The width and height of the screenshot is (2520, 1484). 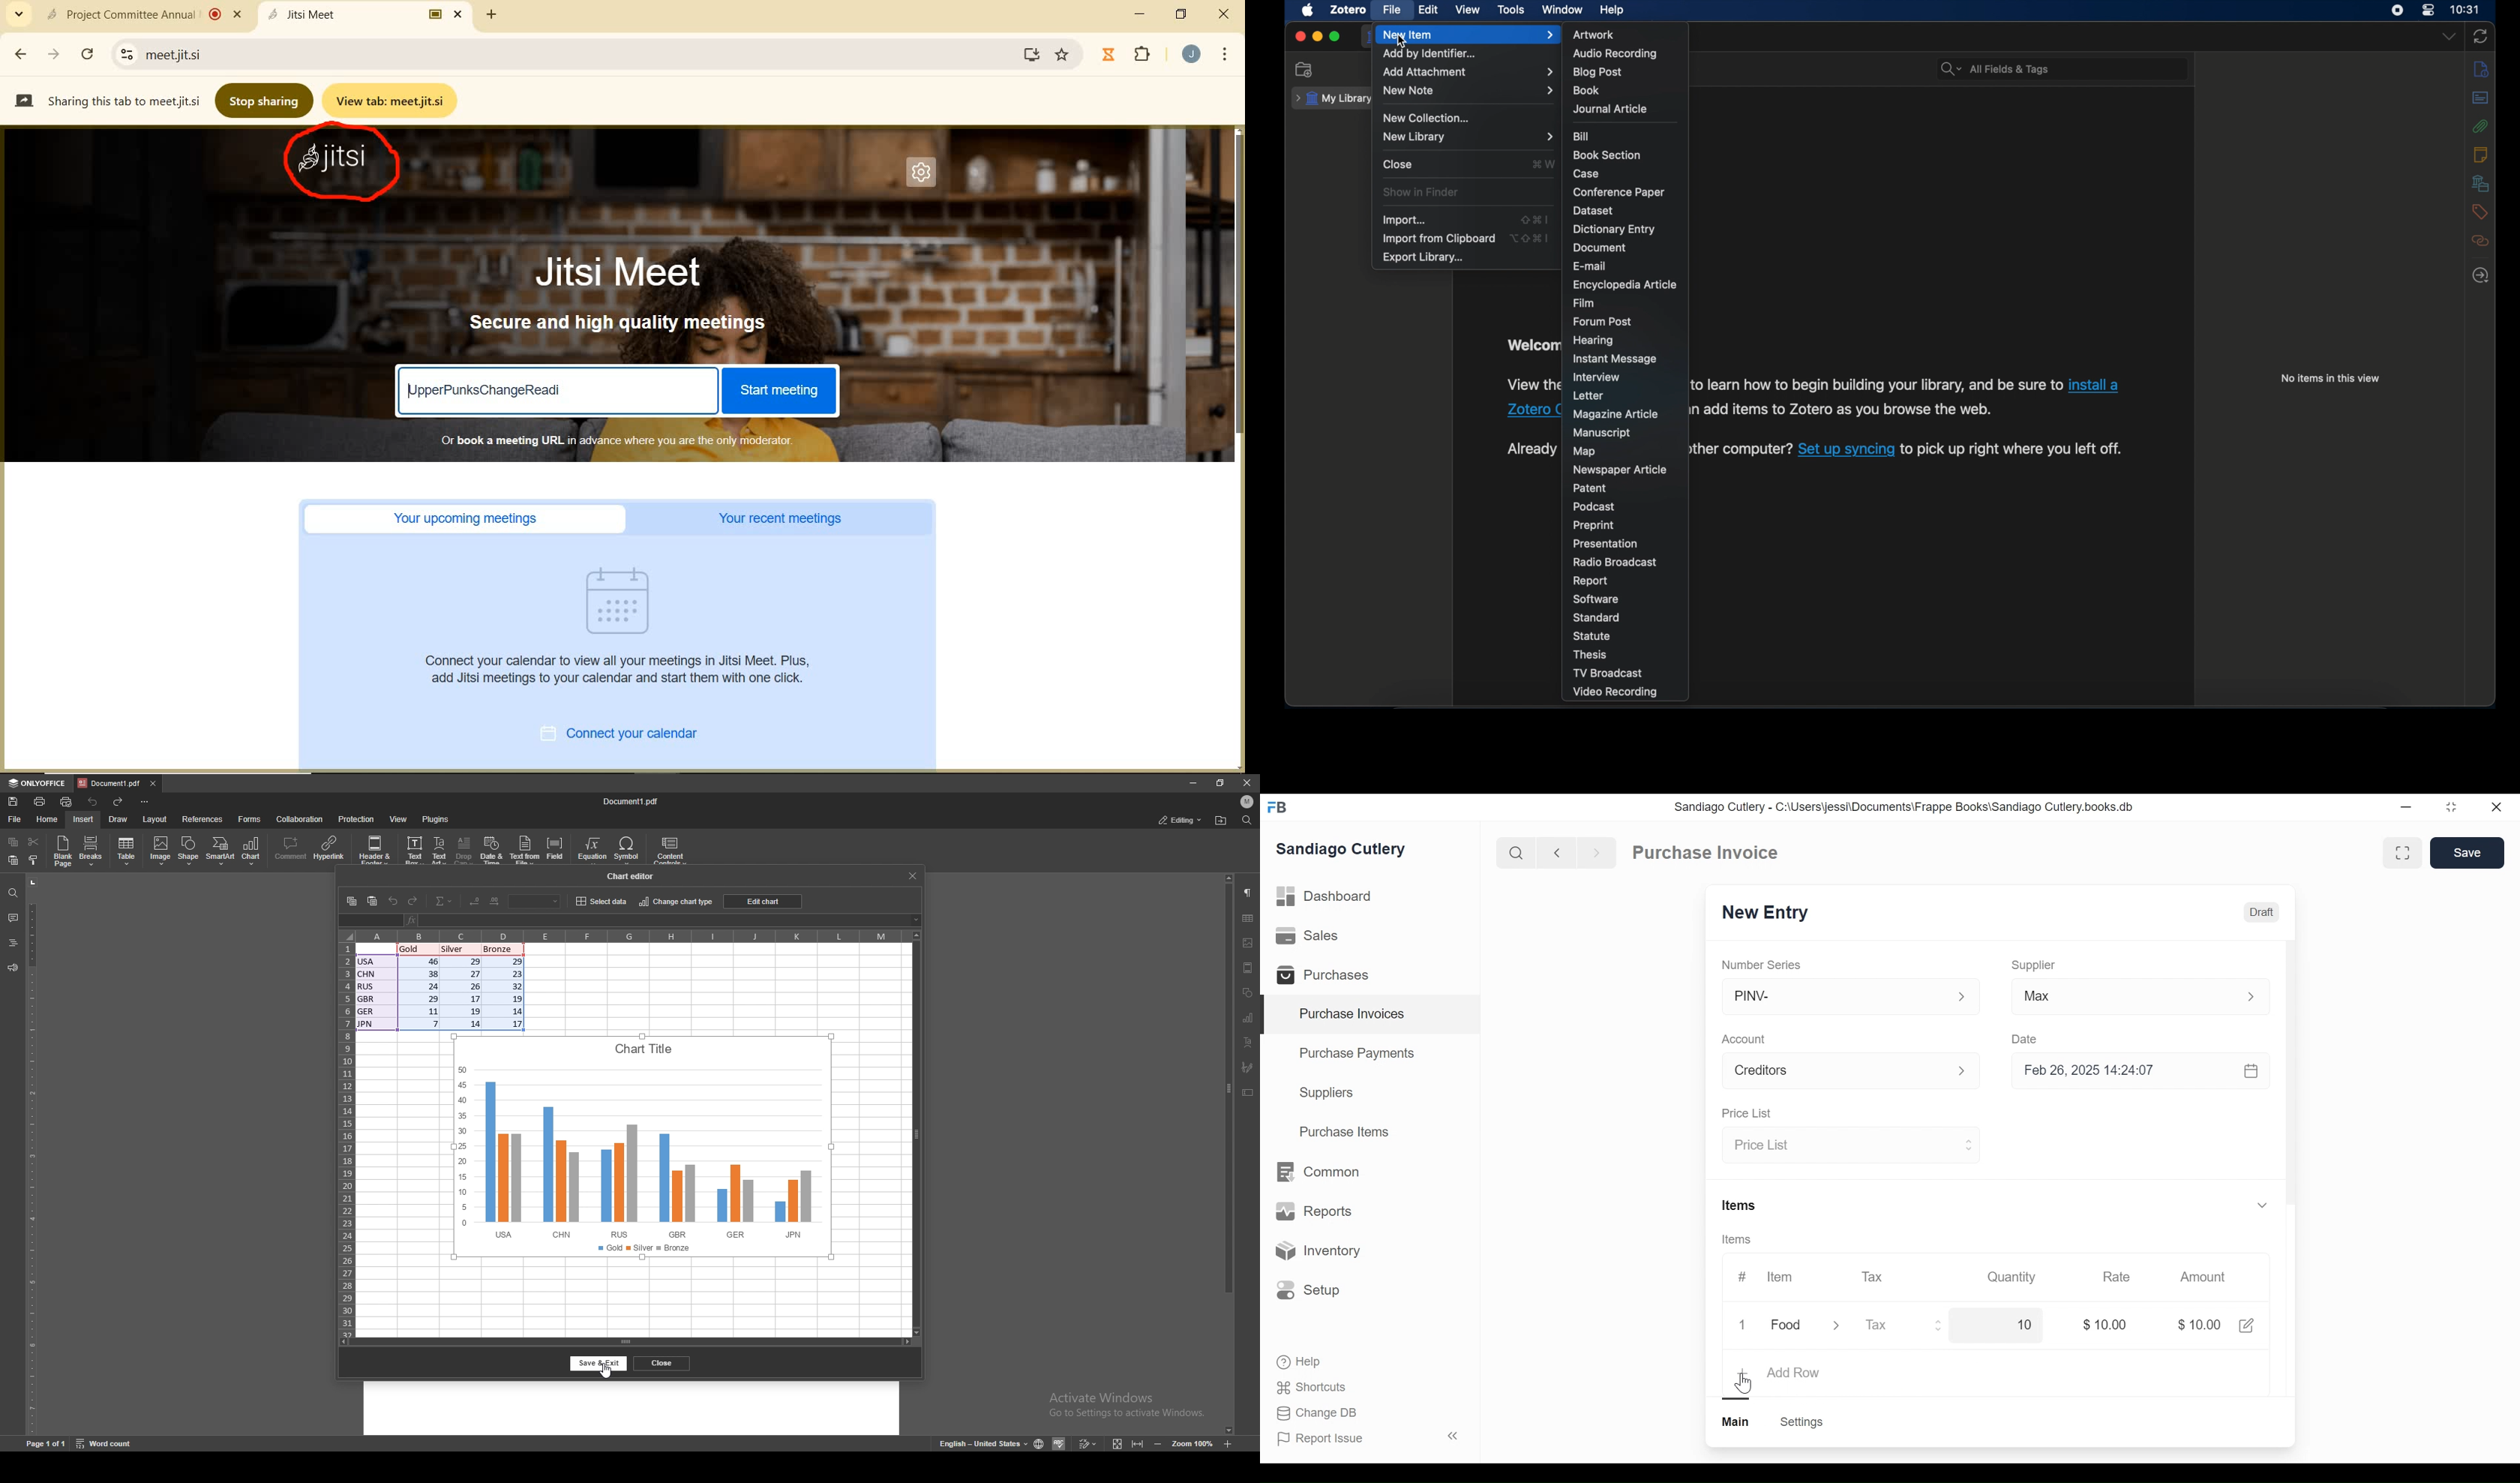 What do you see at coordinates (1598, 599) in the screenshot?
I see `software` at bounding box center [1598, 599].